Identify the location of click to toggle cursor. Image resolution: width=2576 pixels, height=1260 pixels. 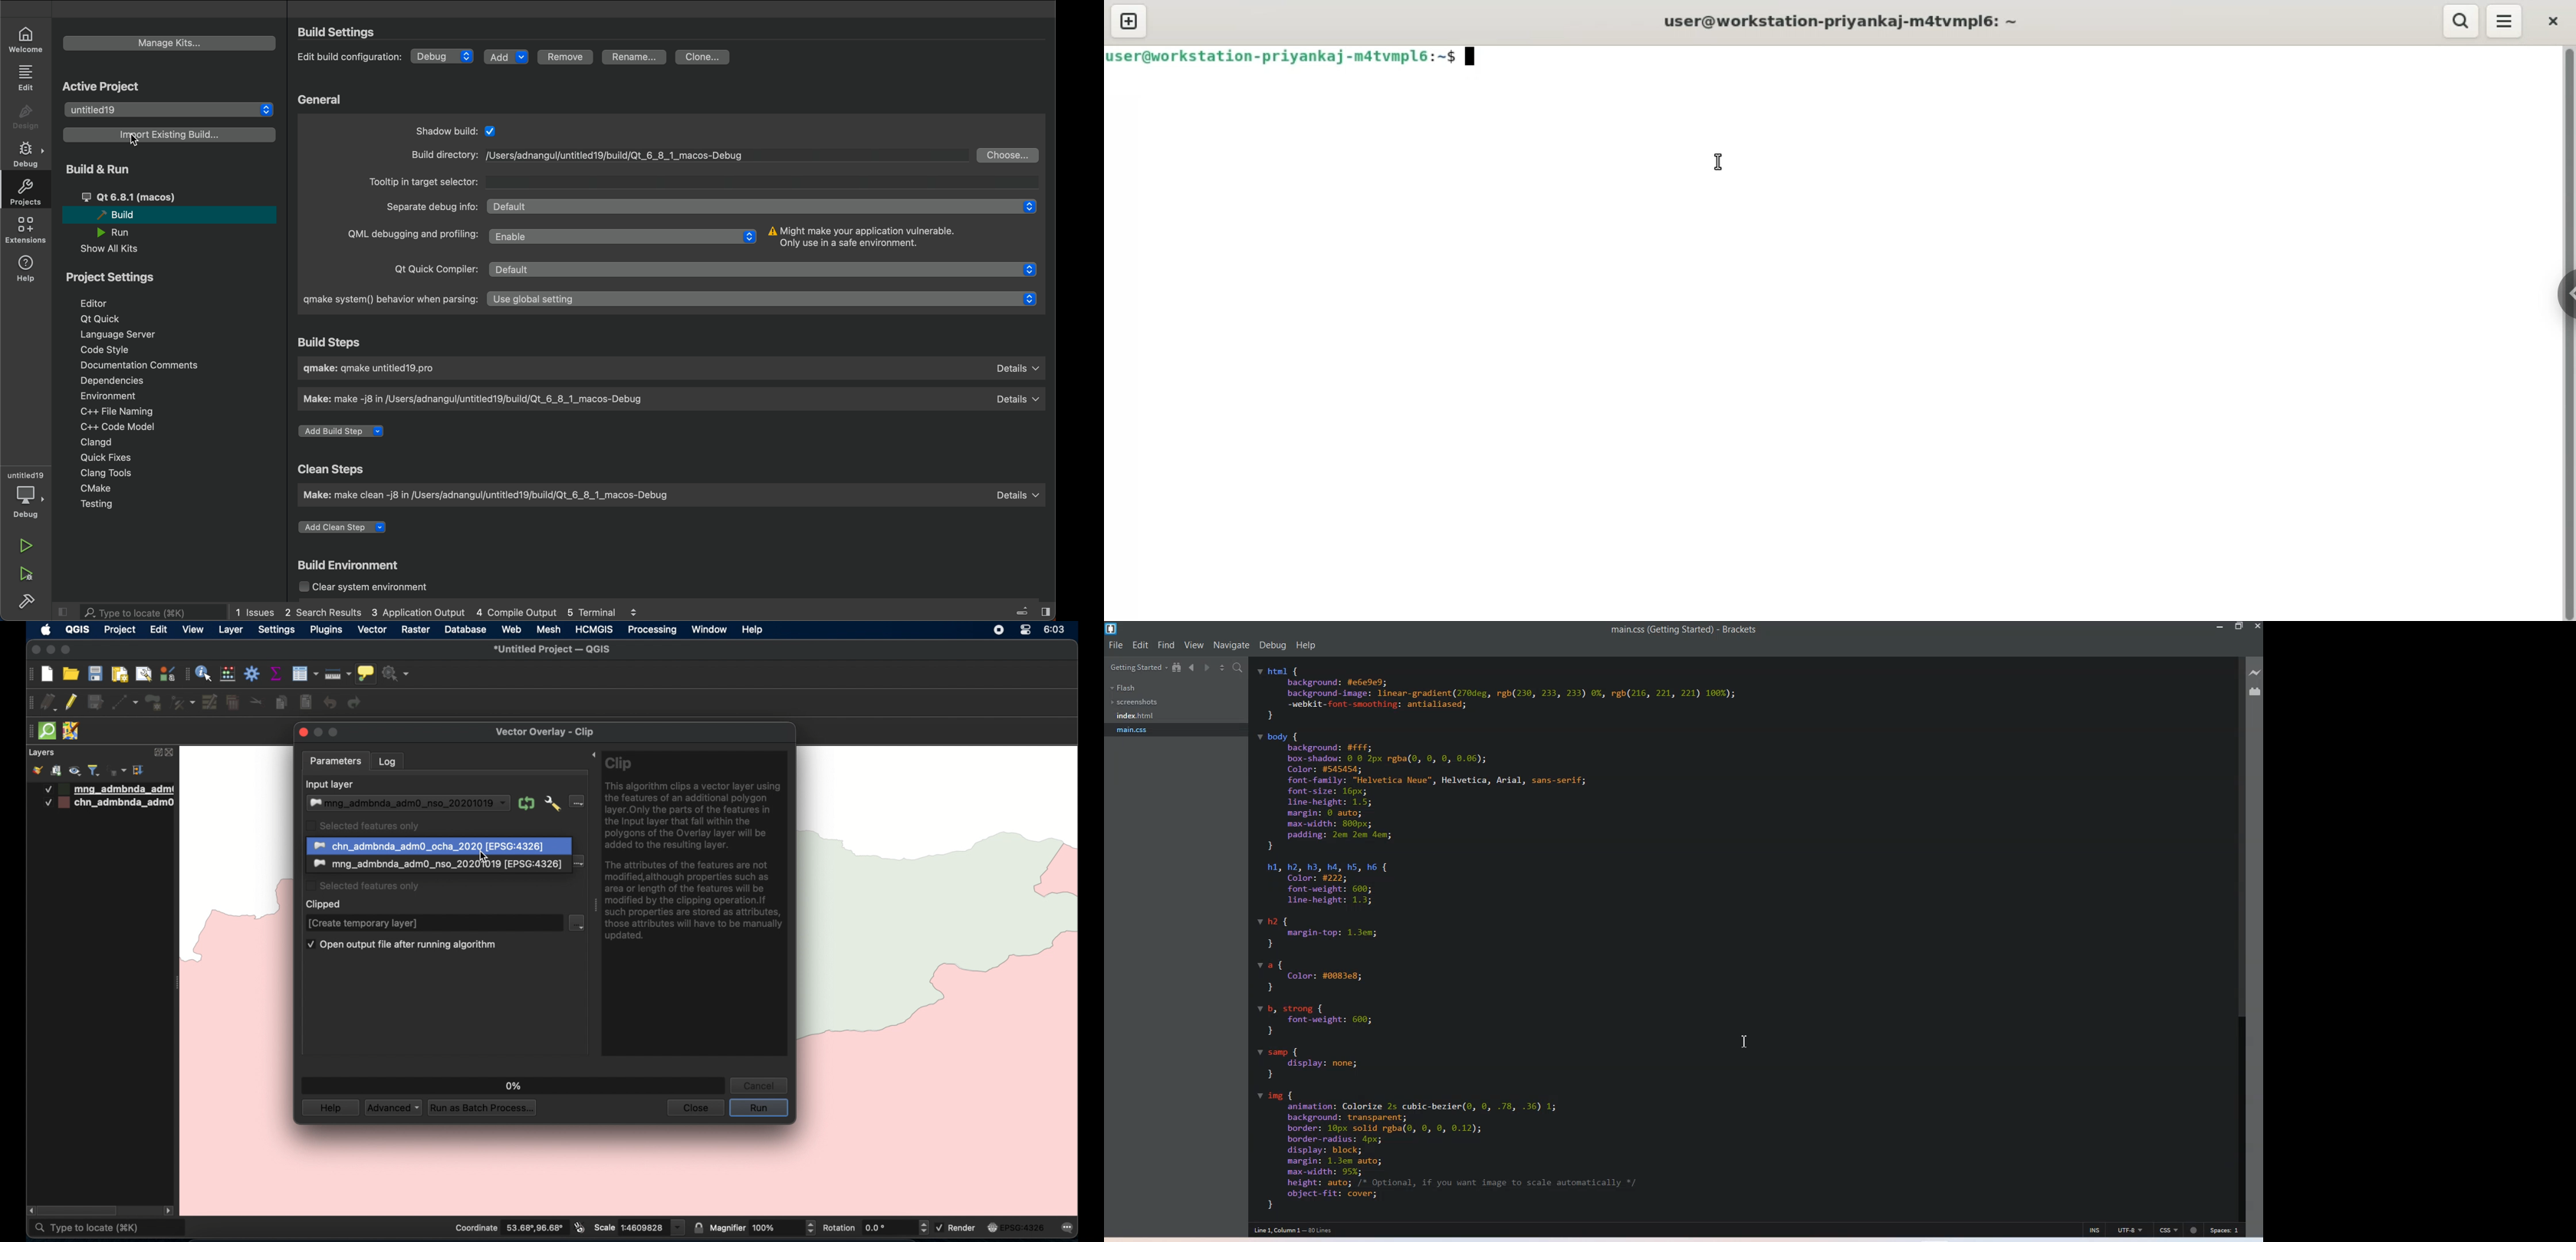
(2095, 1230).